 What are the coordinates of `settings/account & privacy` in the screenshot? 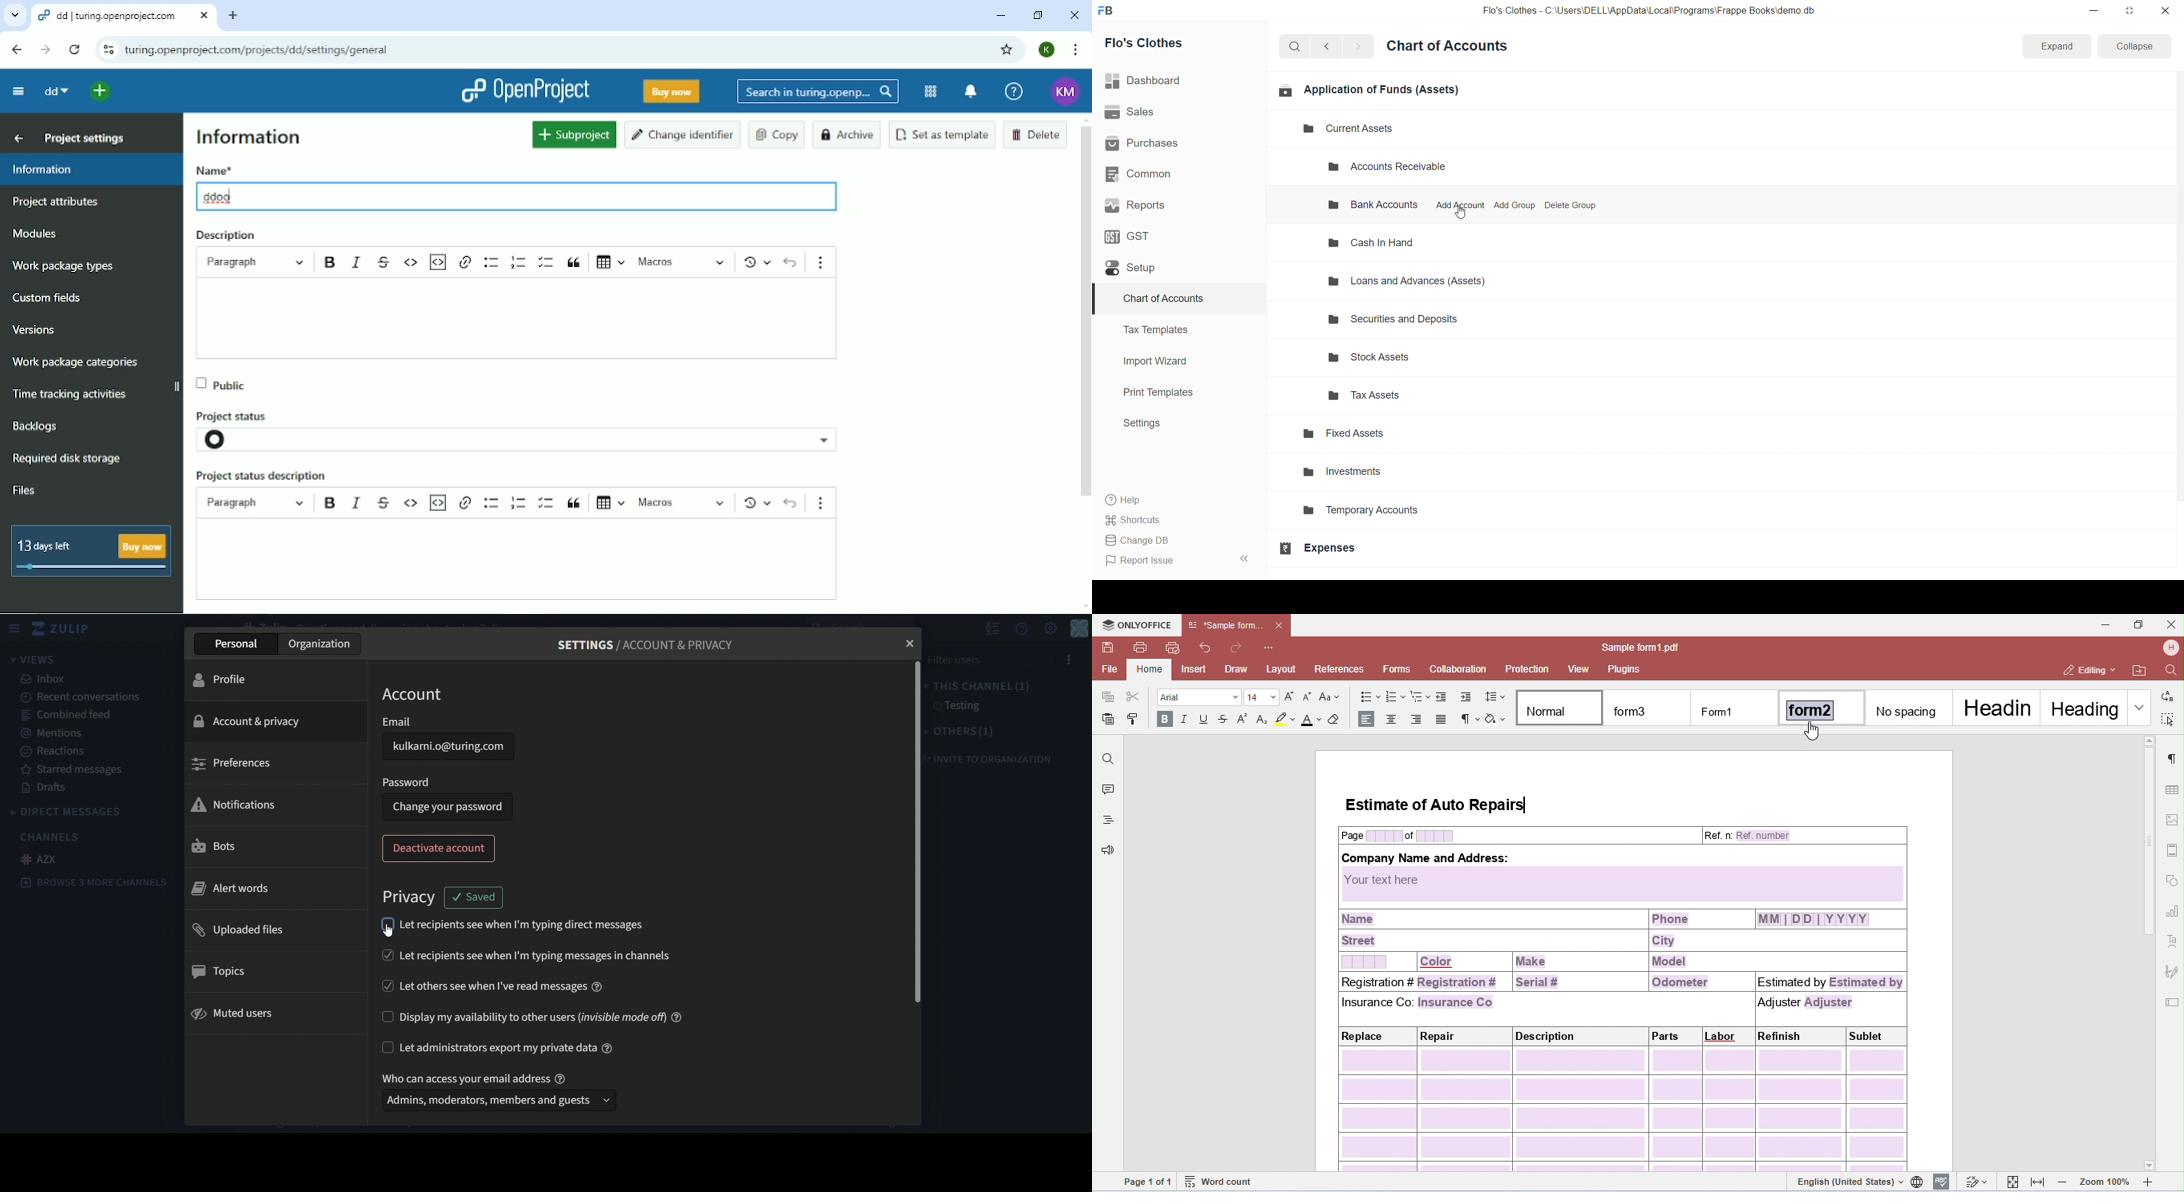 It's located at (643, 643).